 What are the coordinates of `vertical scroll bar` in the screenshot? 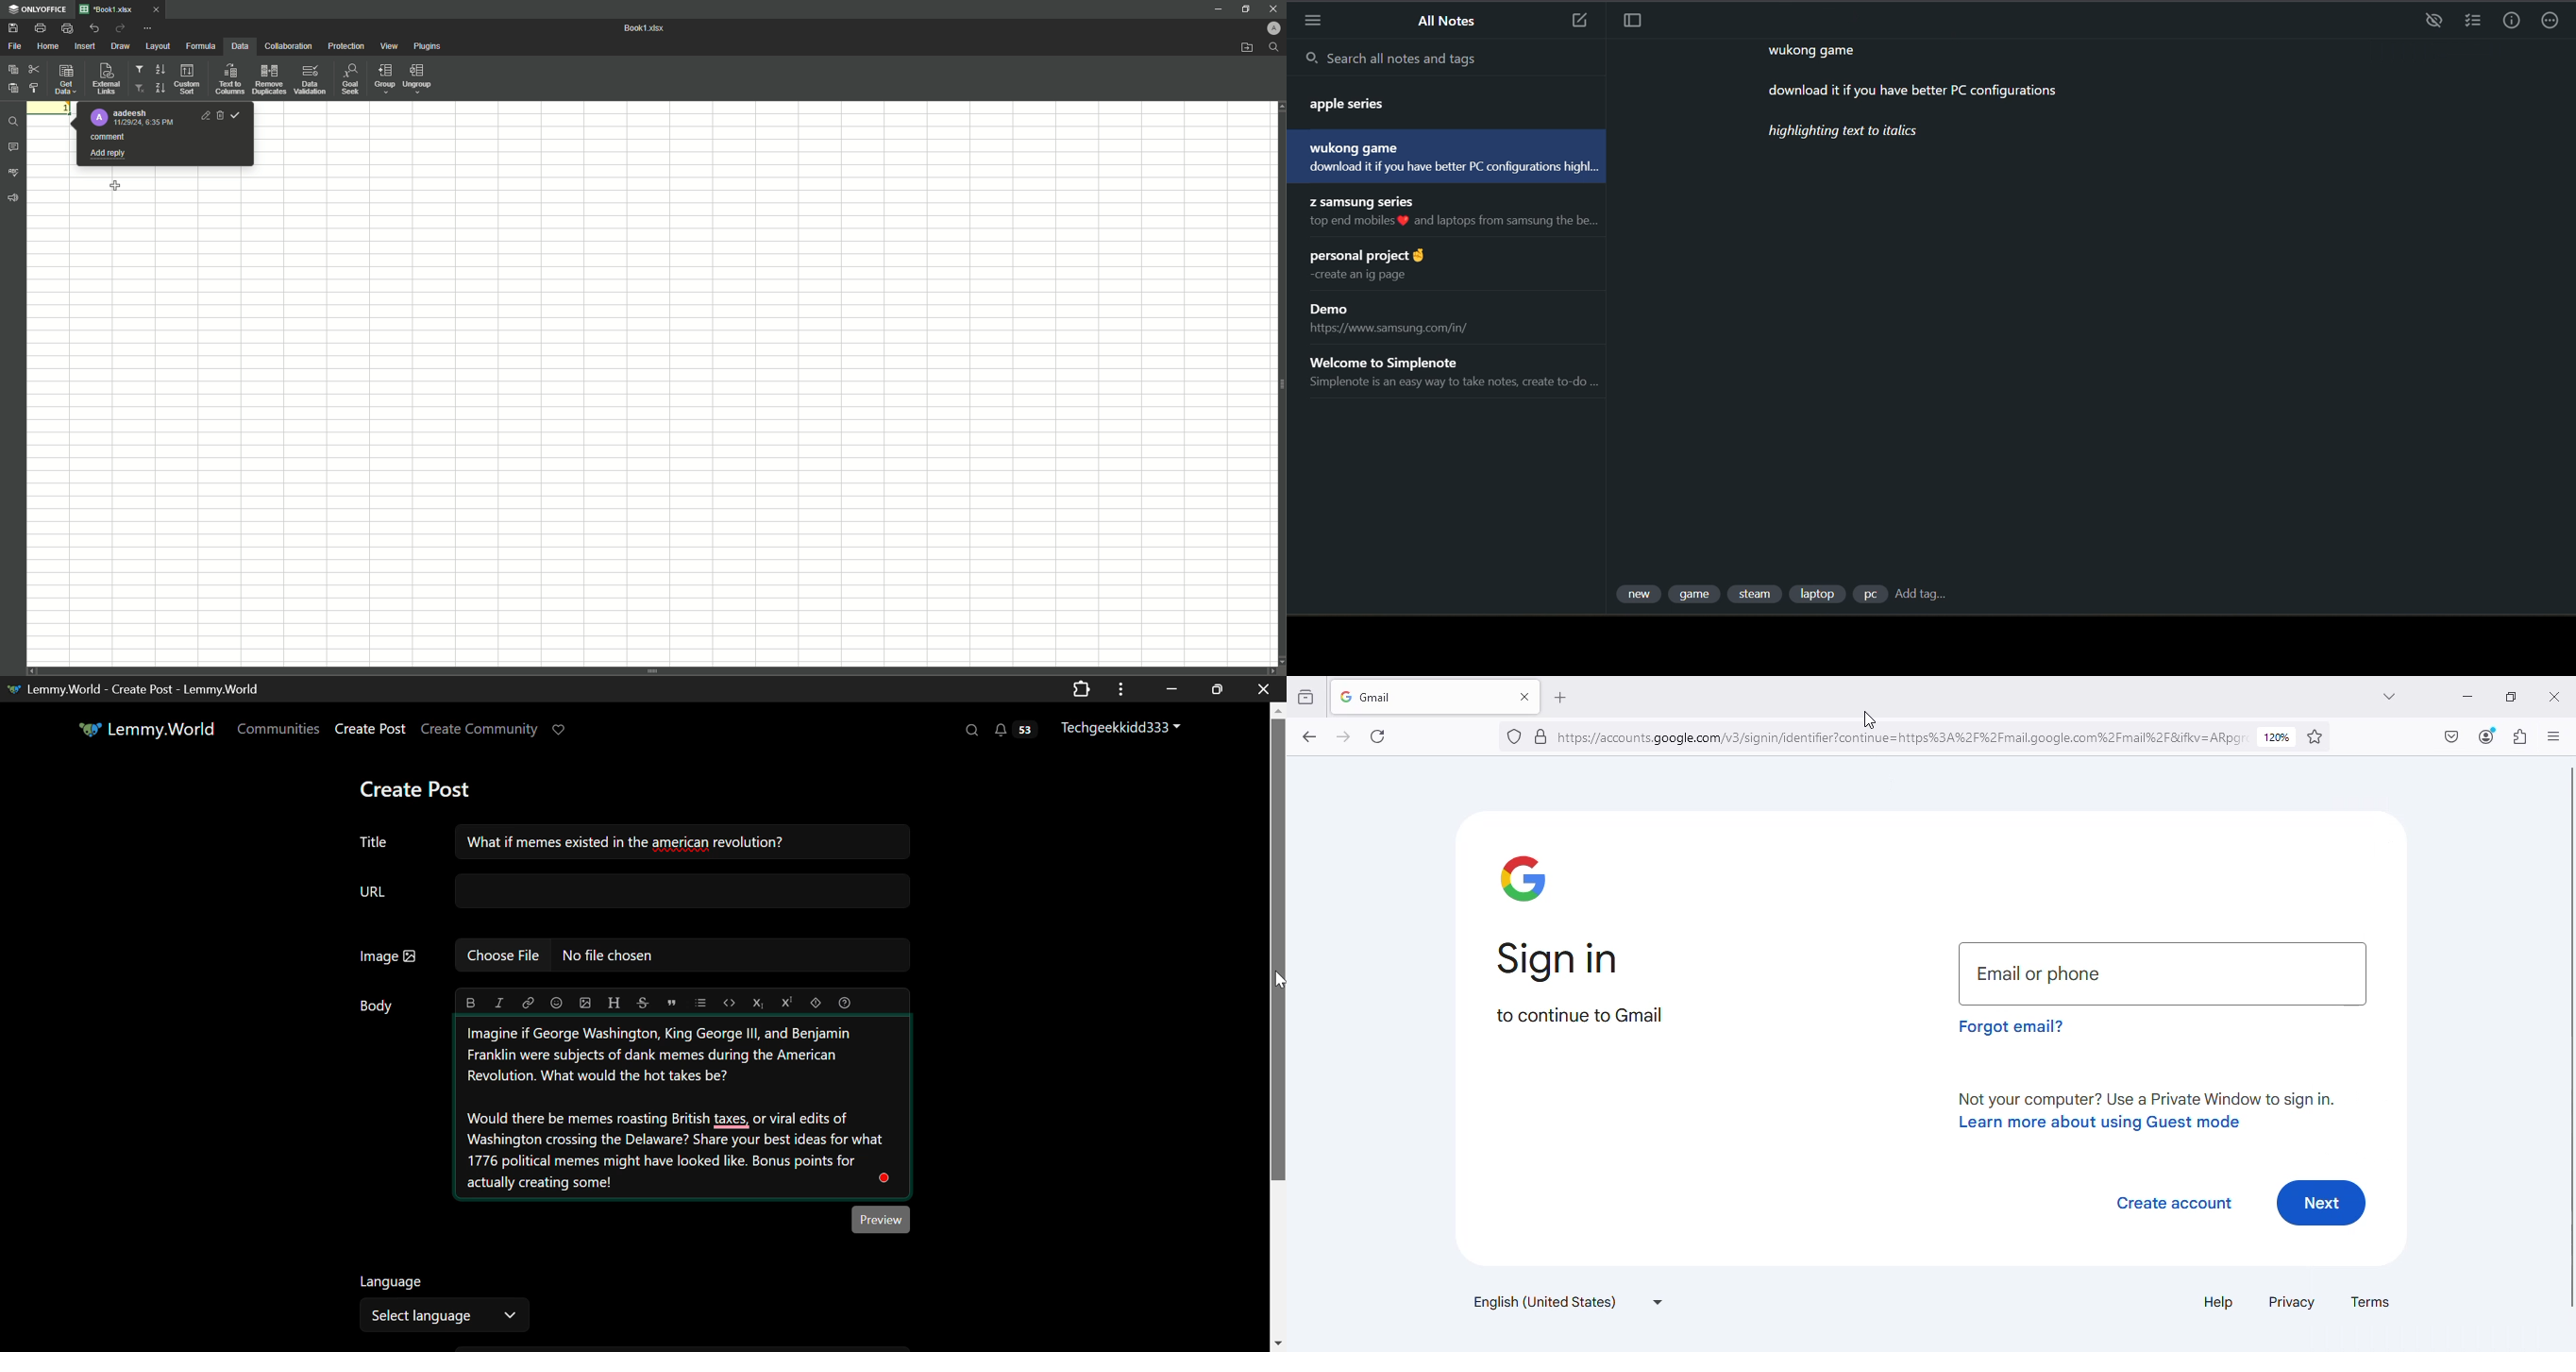 It's located at (2567, 1036).